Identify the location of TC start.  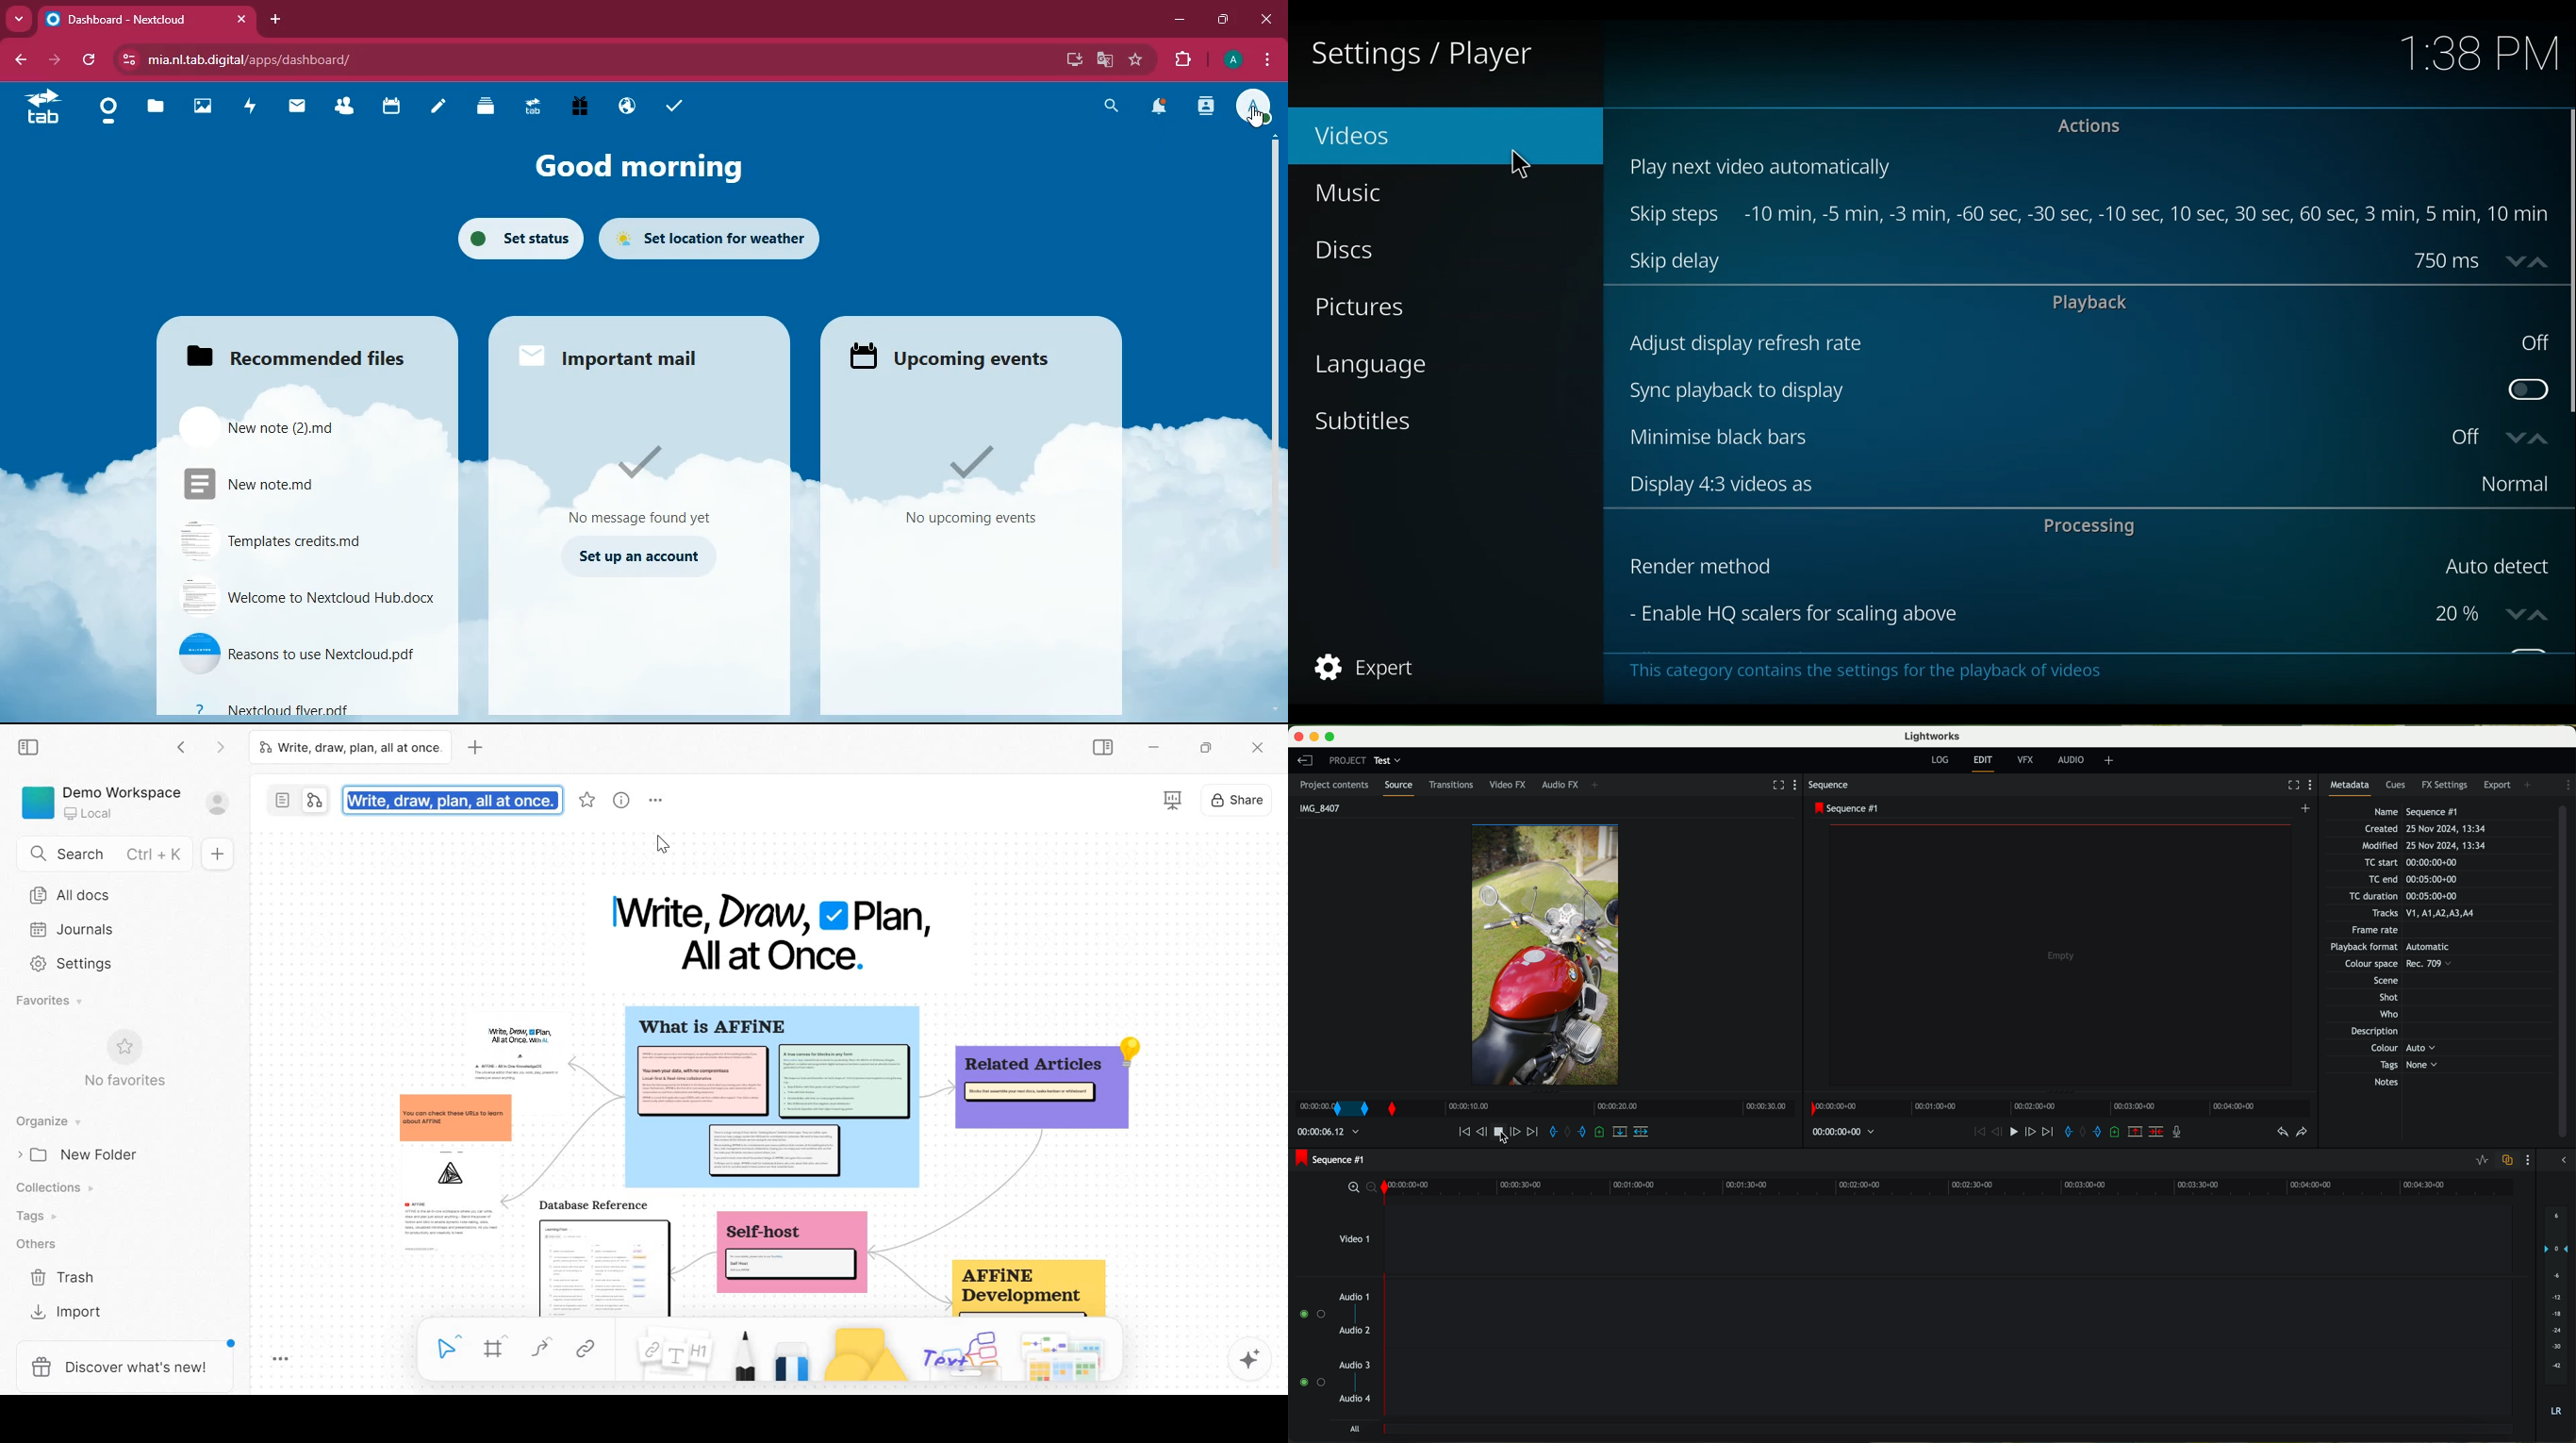
(2409, 863).